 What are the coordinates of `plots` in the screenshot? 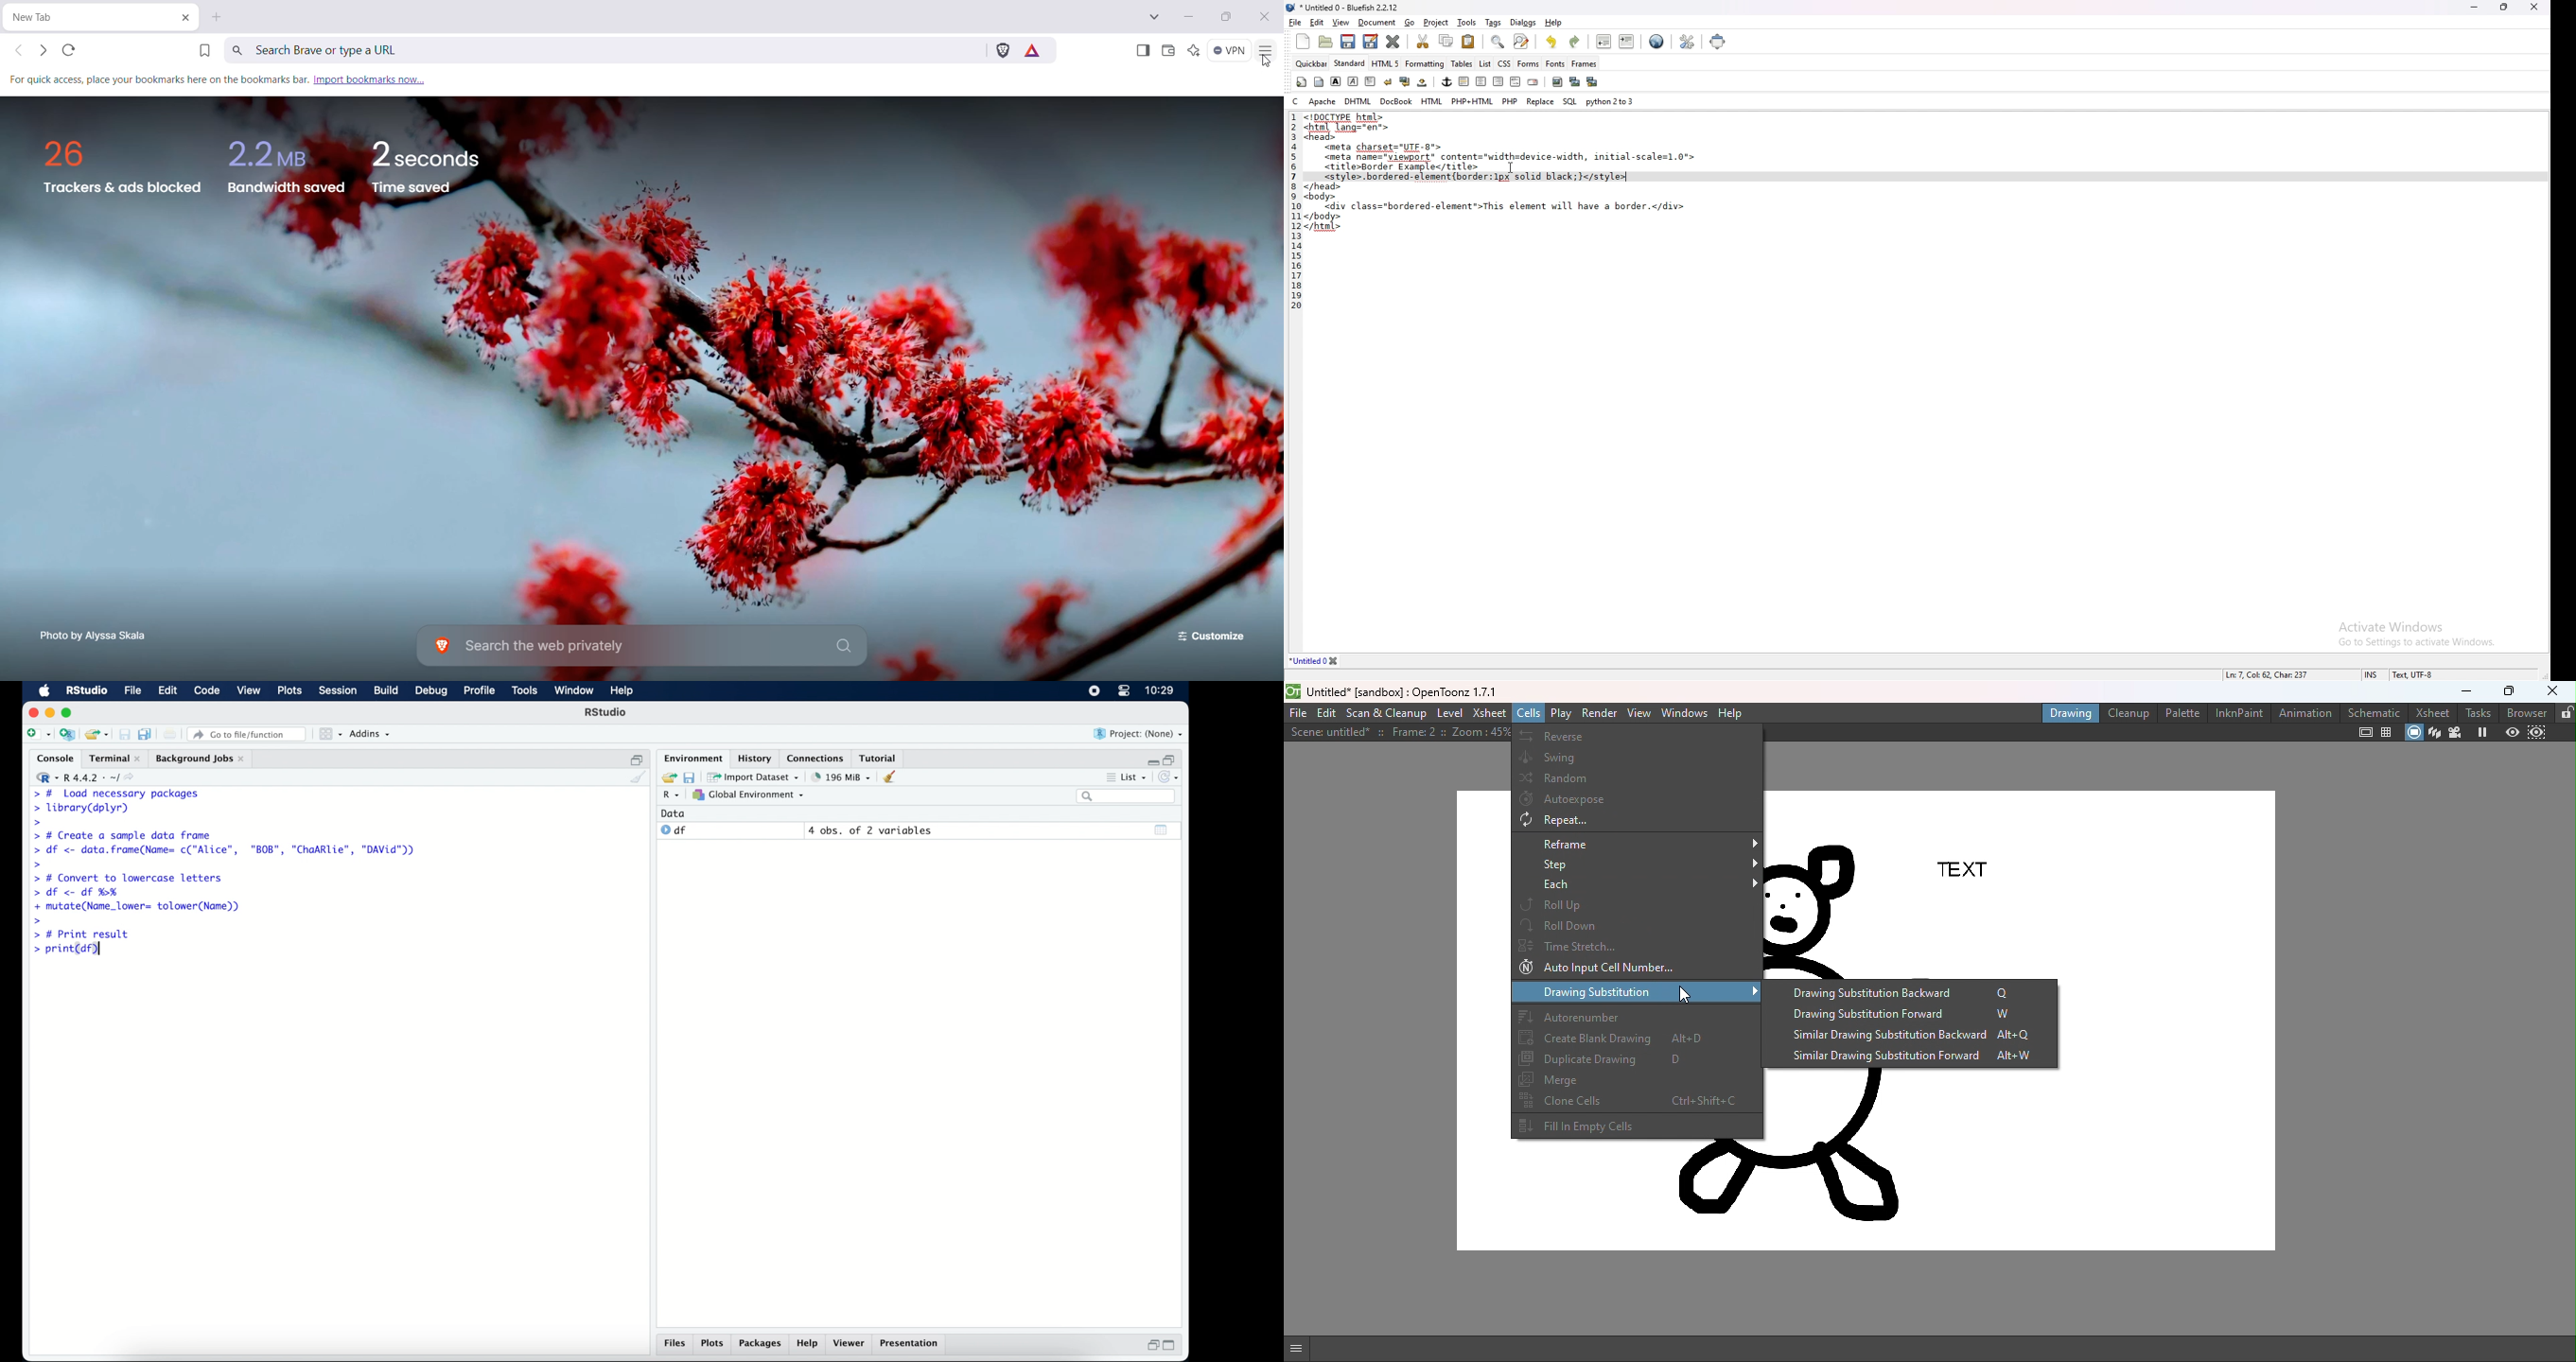 It's located at (714, 1344).